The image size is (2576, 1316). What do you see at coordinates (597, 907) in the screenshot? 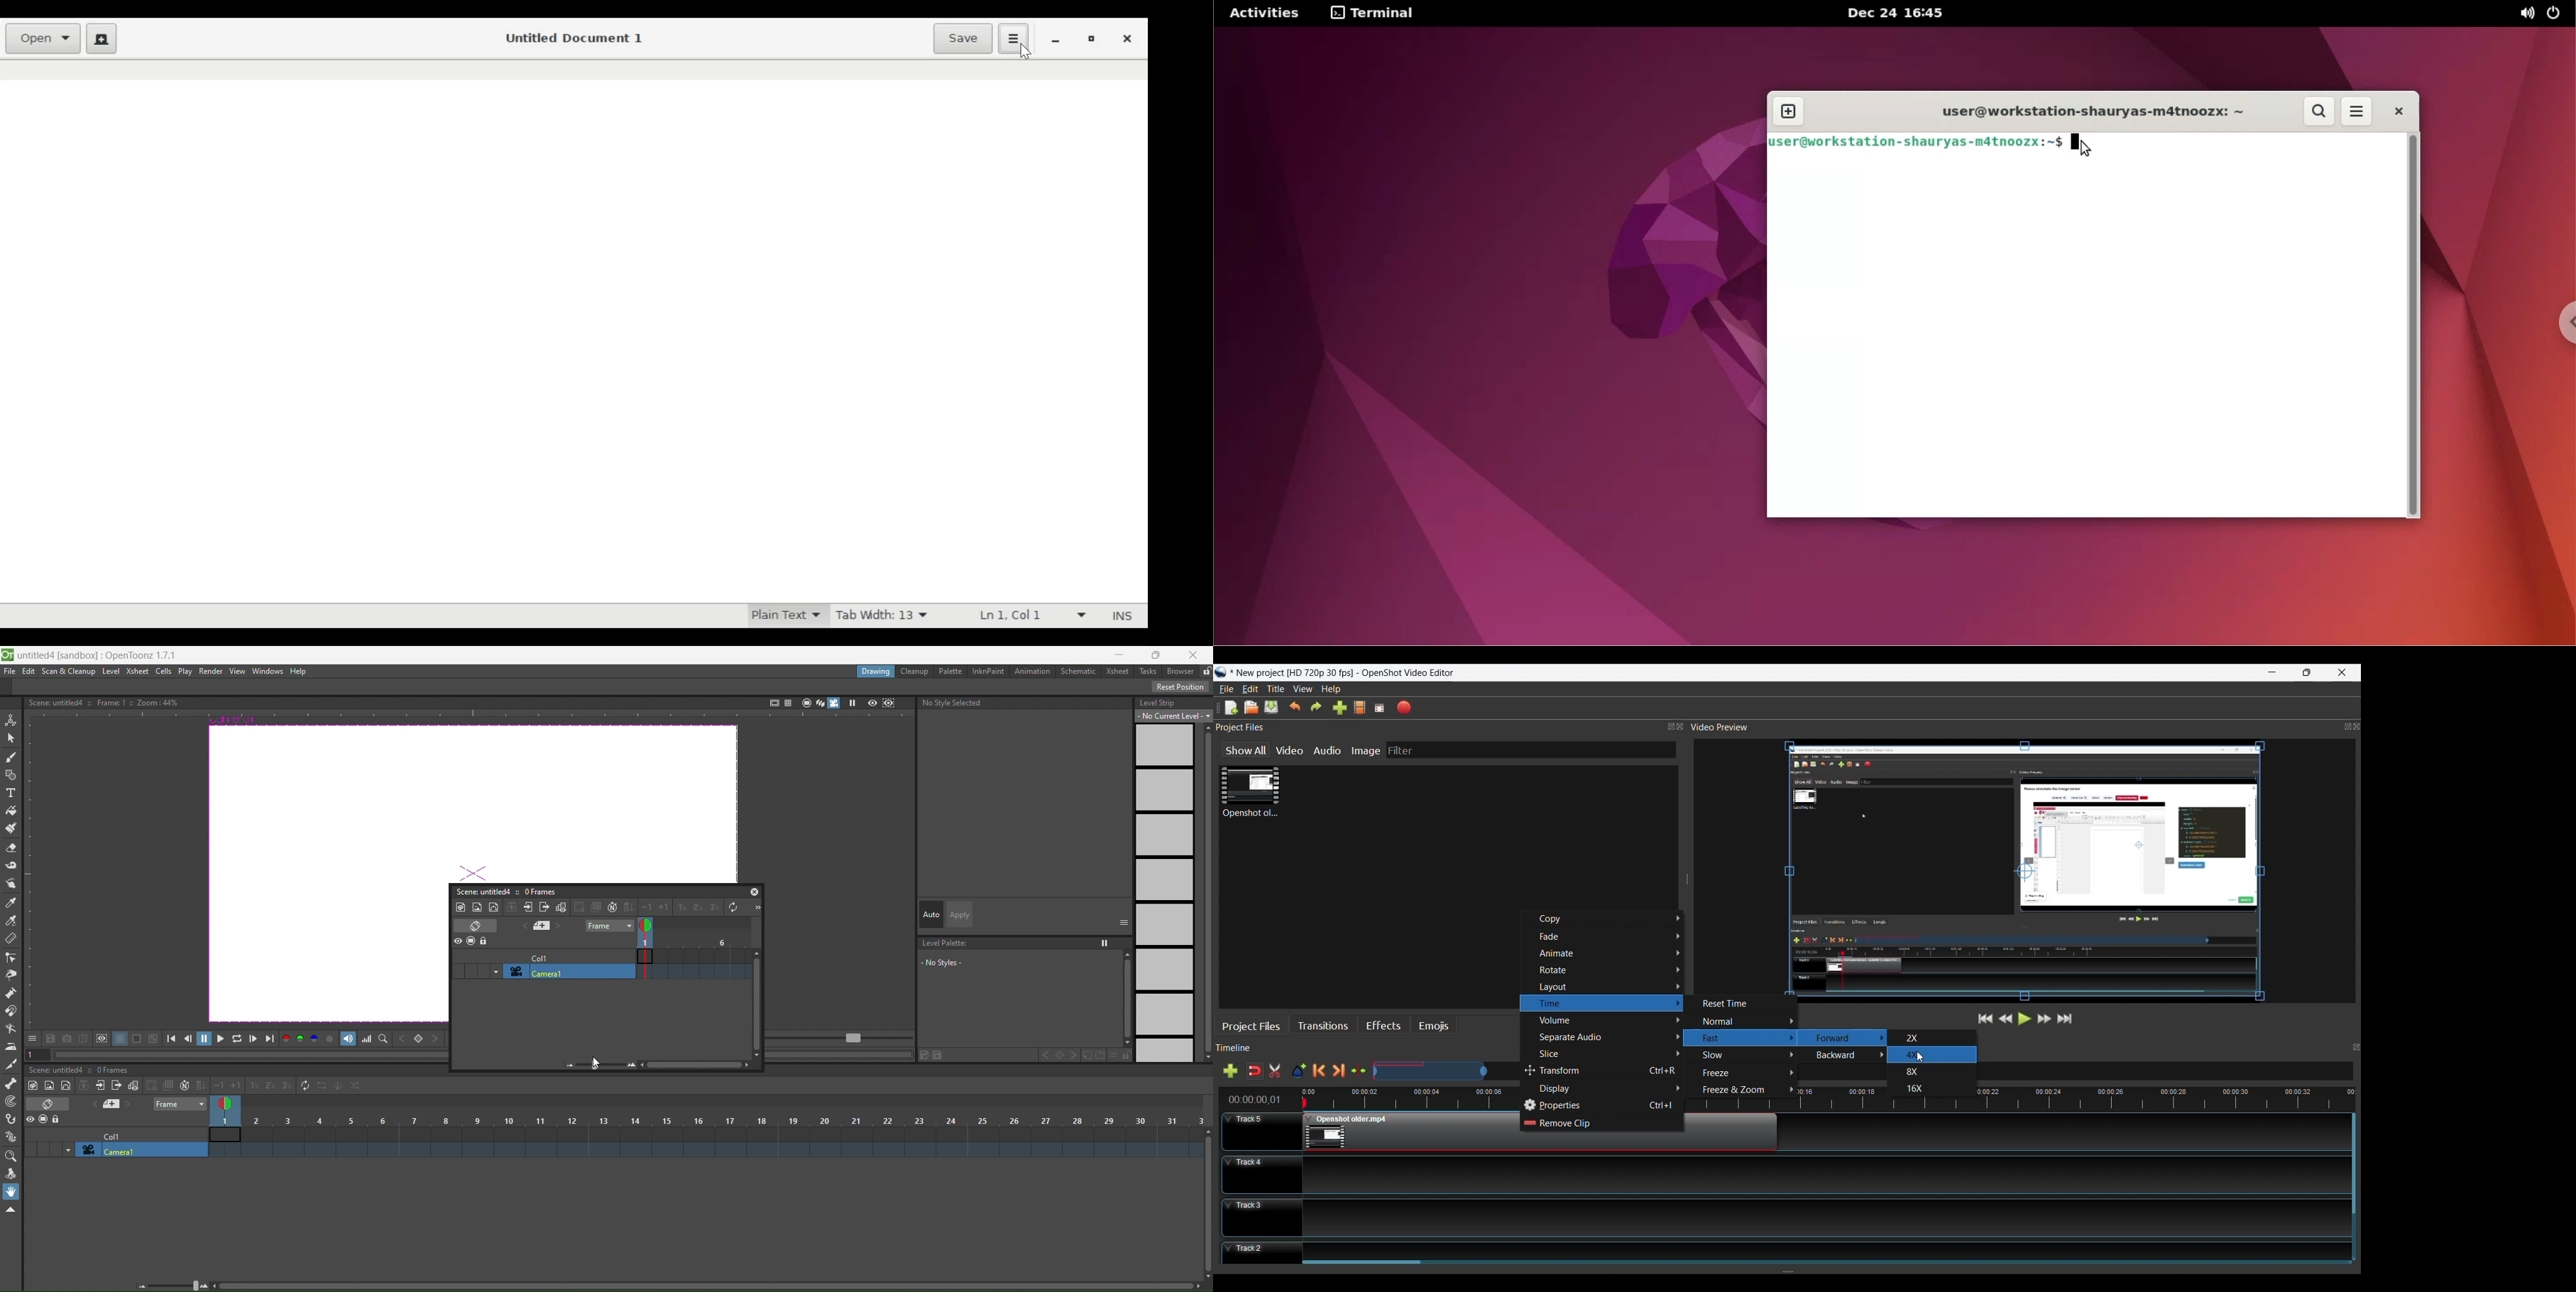
I see `` at bounding box center [597, 907].